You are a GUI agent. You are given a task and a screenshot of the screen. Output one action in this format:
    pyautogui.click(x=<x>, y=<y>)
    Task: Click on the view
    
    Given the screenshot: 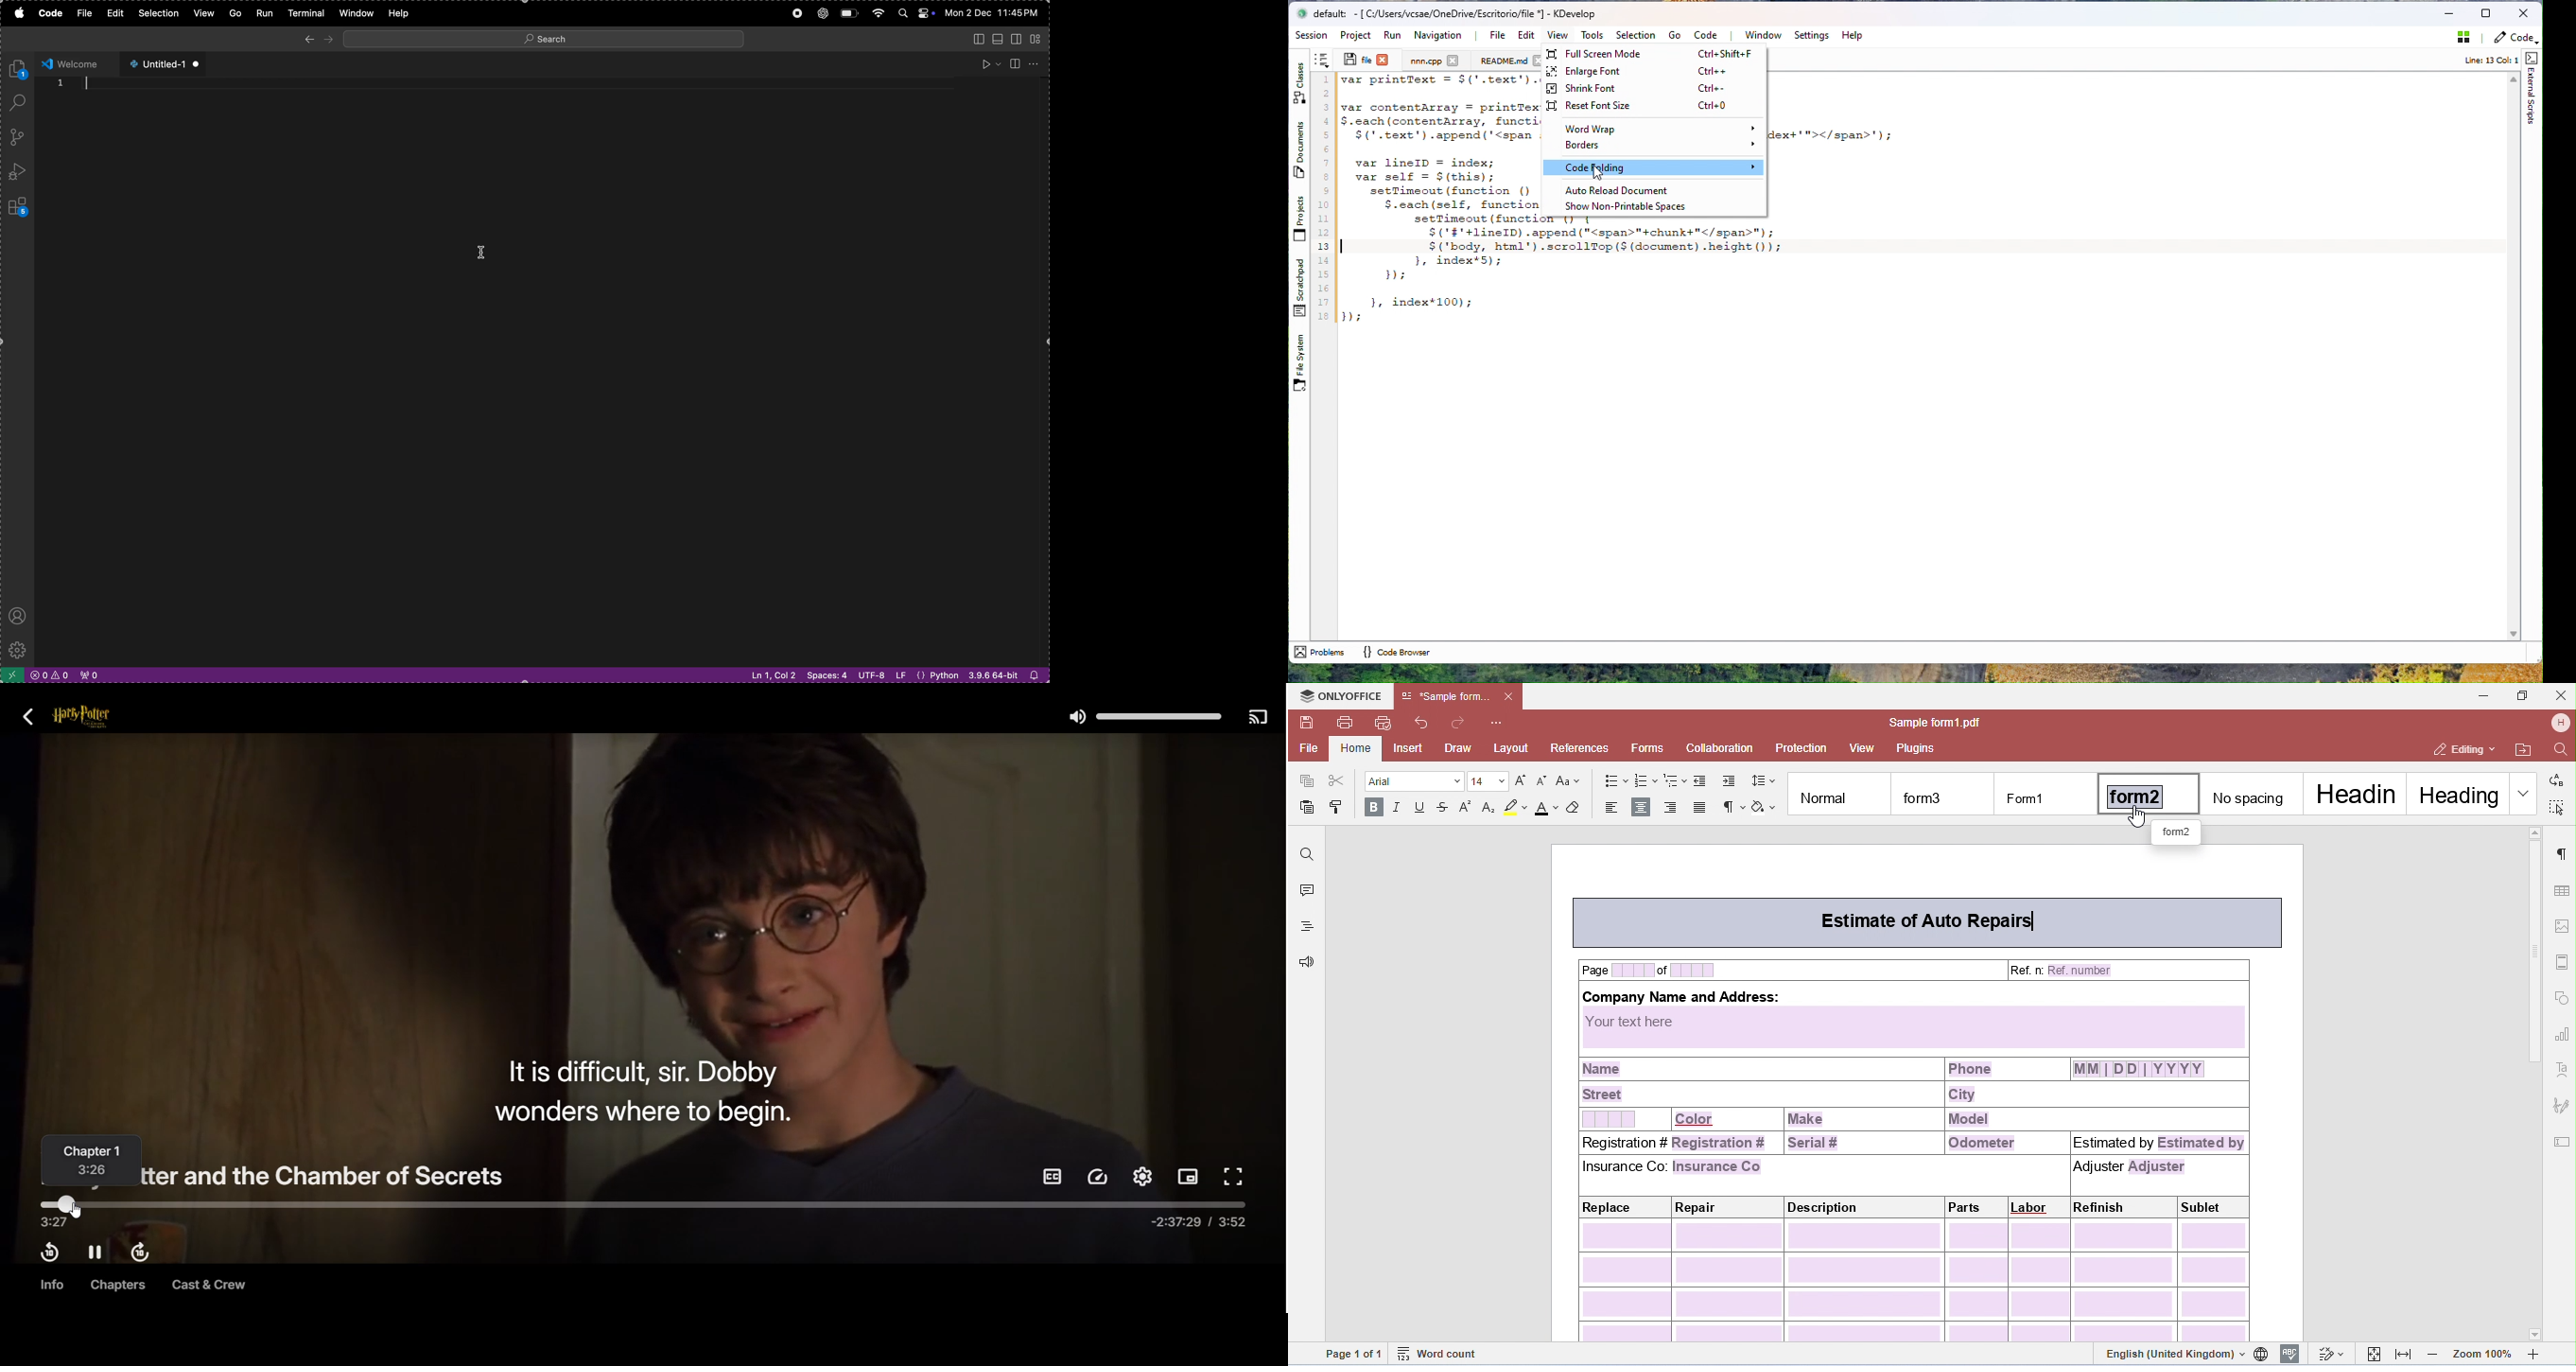 What is the action you would take?
    pyautogui.click(x=203, y=13)
    